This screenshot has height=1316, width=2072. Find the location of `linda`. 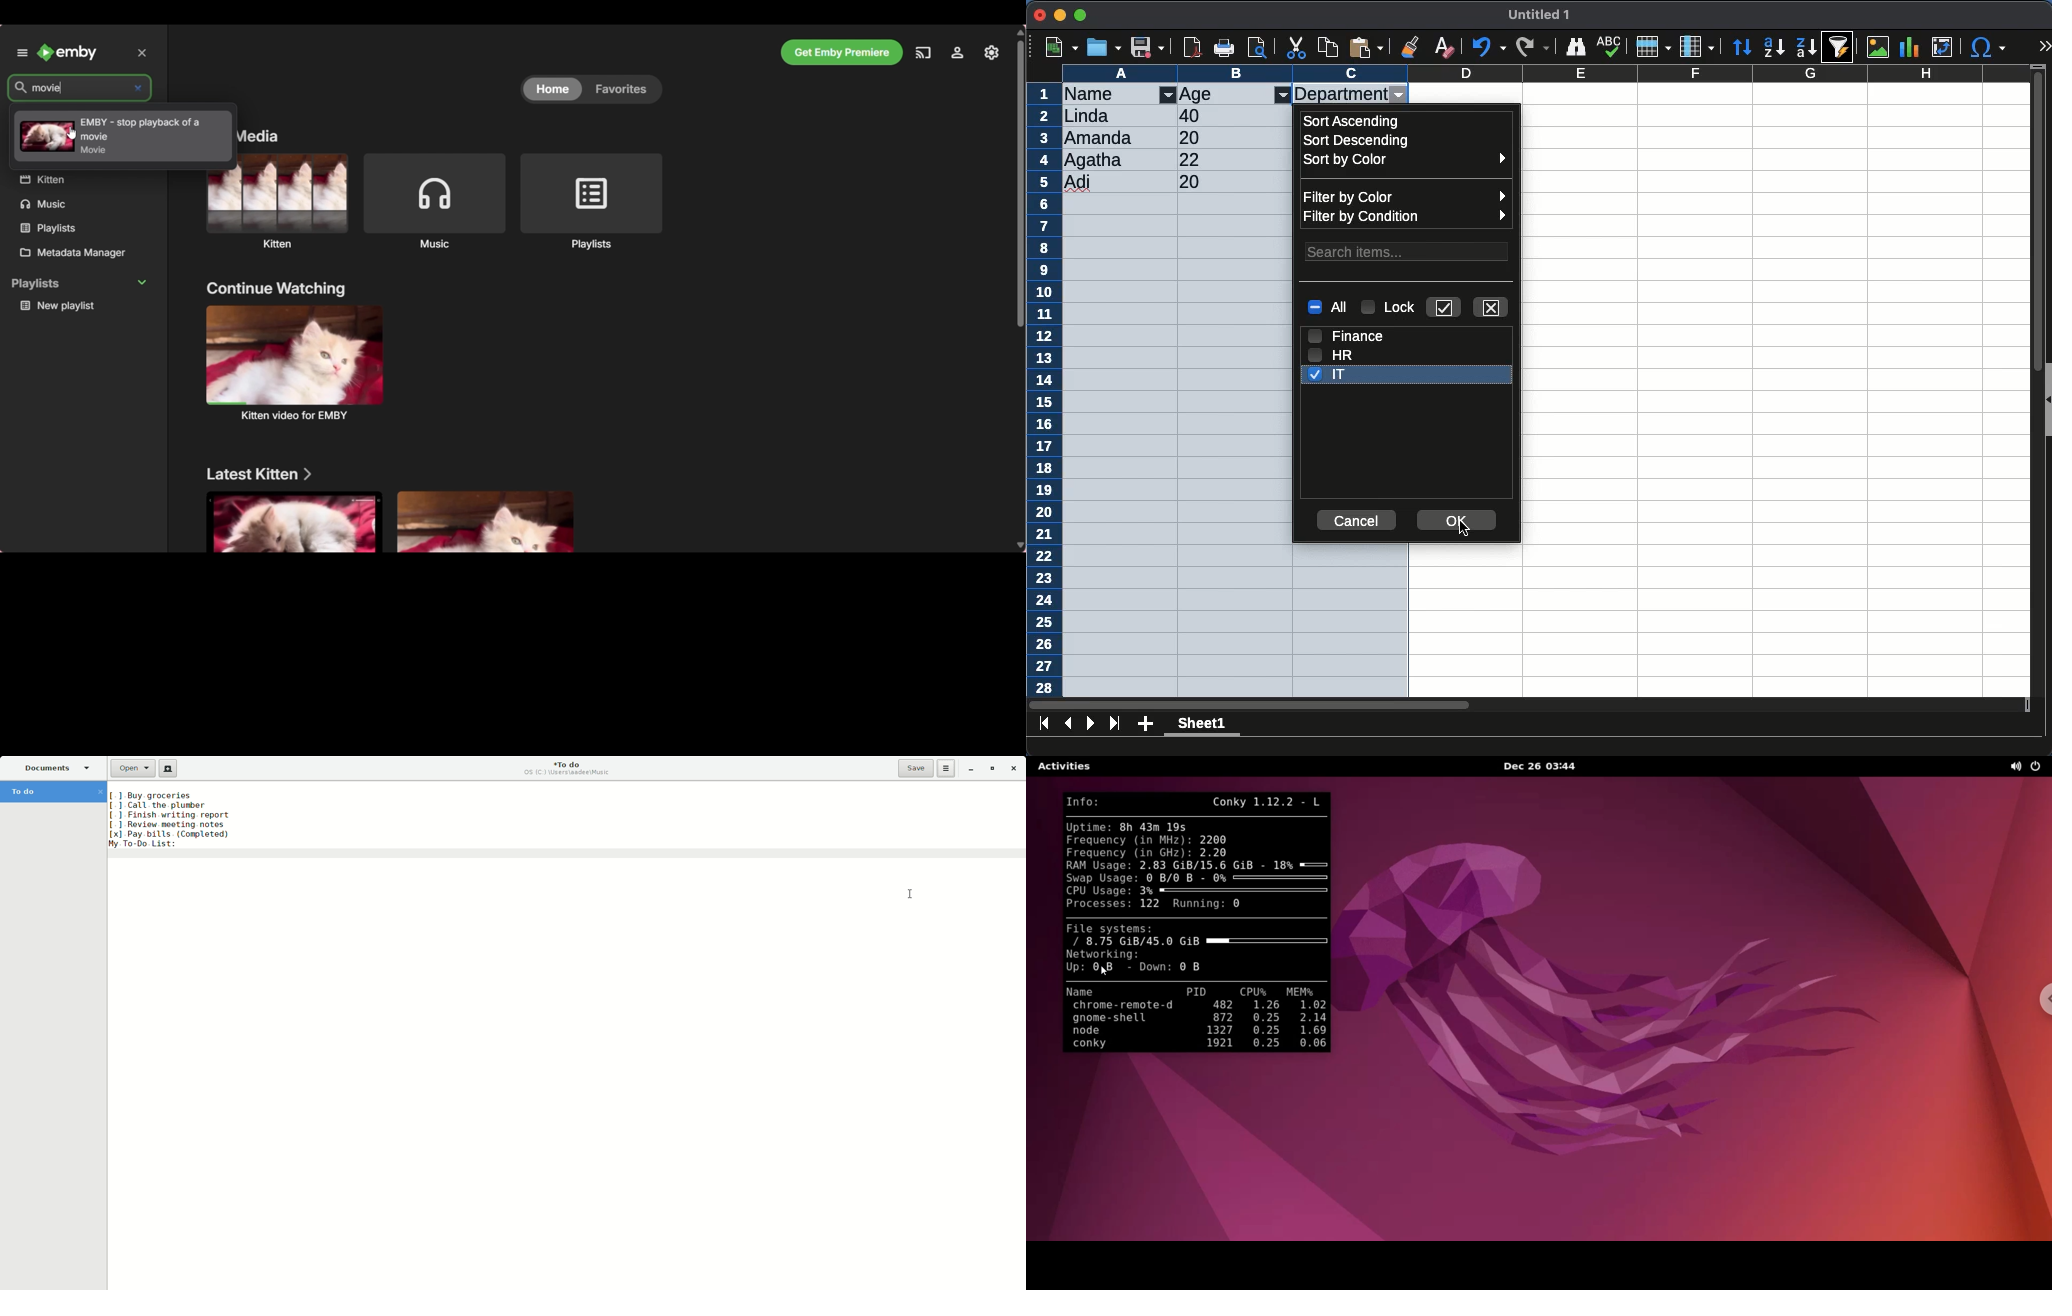

linda is located at coordinates (1085, 116).